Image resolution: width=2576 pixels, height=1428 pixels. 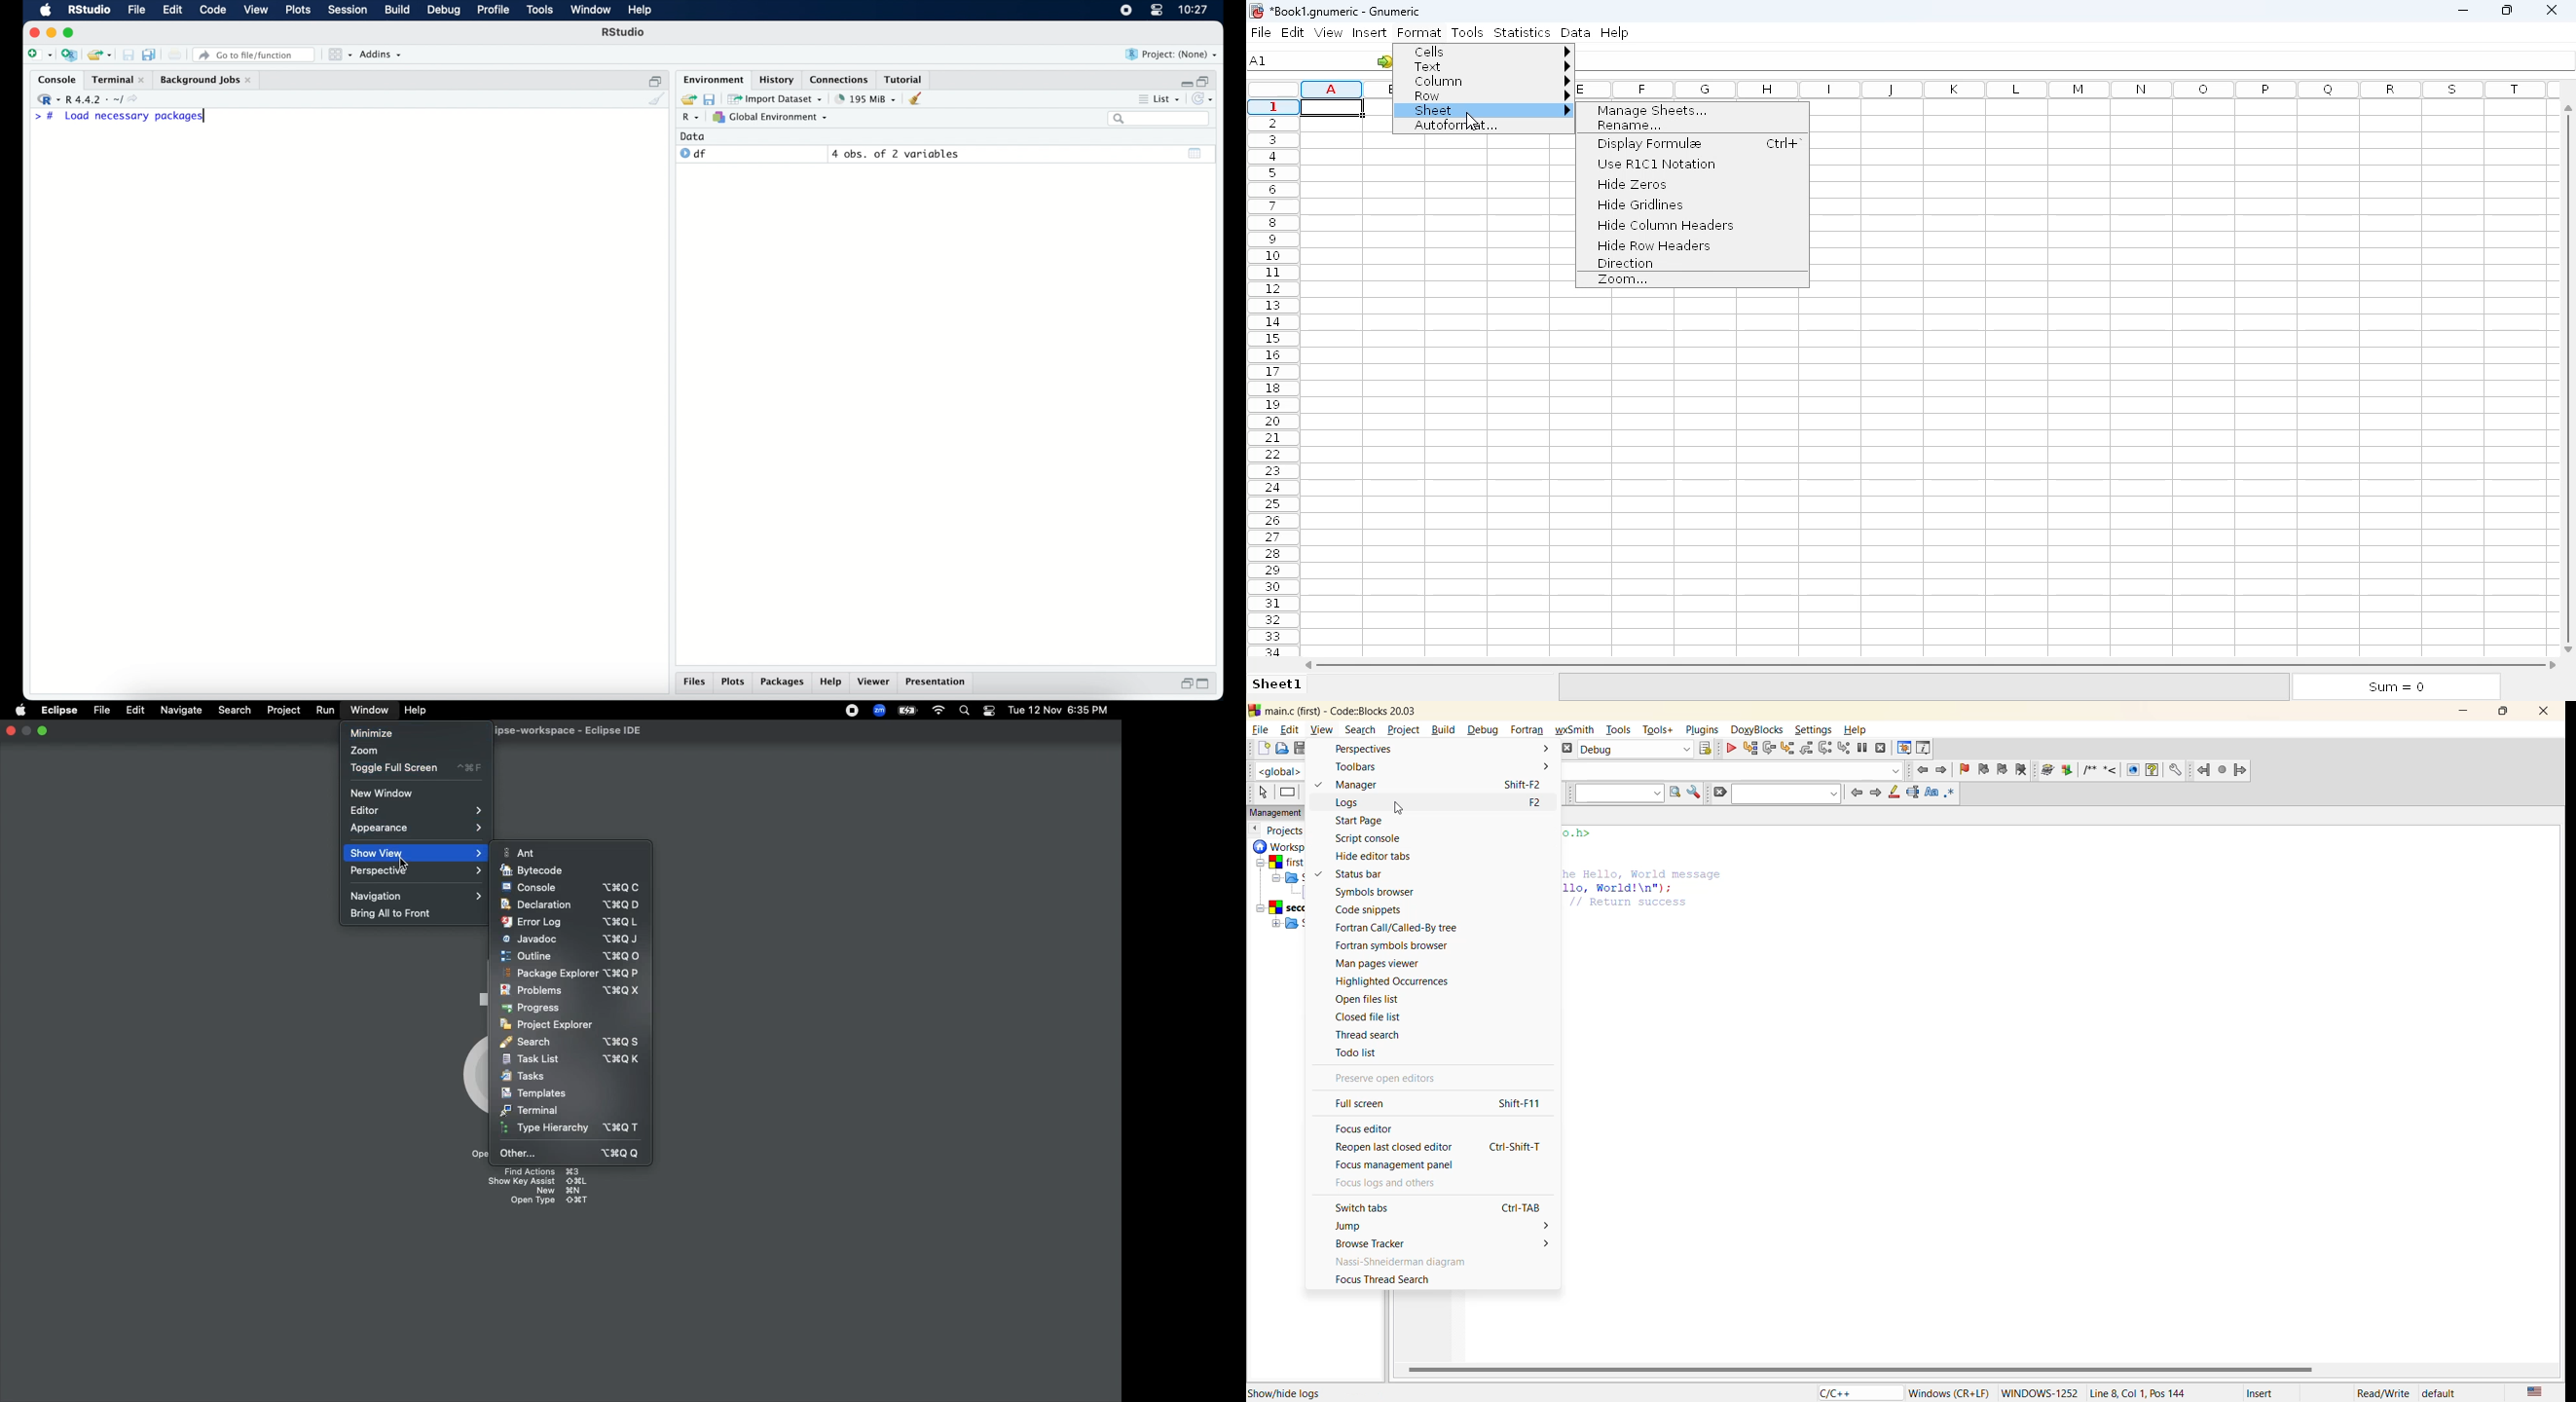 What do you see at coordinates (1292, 730) in the screenshot?
I see `edit` at bounding box center [1292, 730].